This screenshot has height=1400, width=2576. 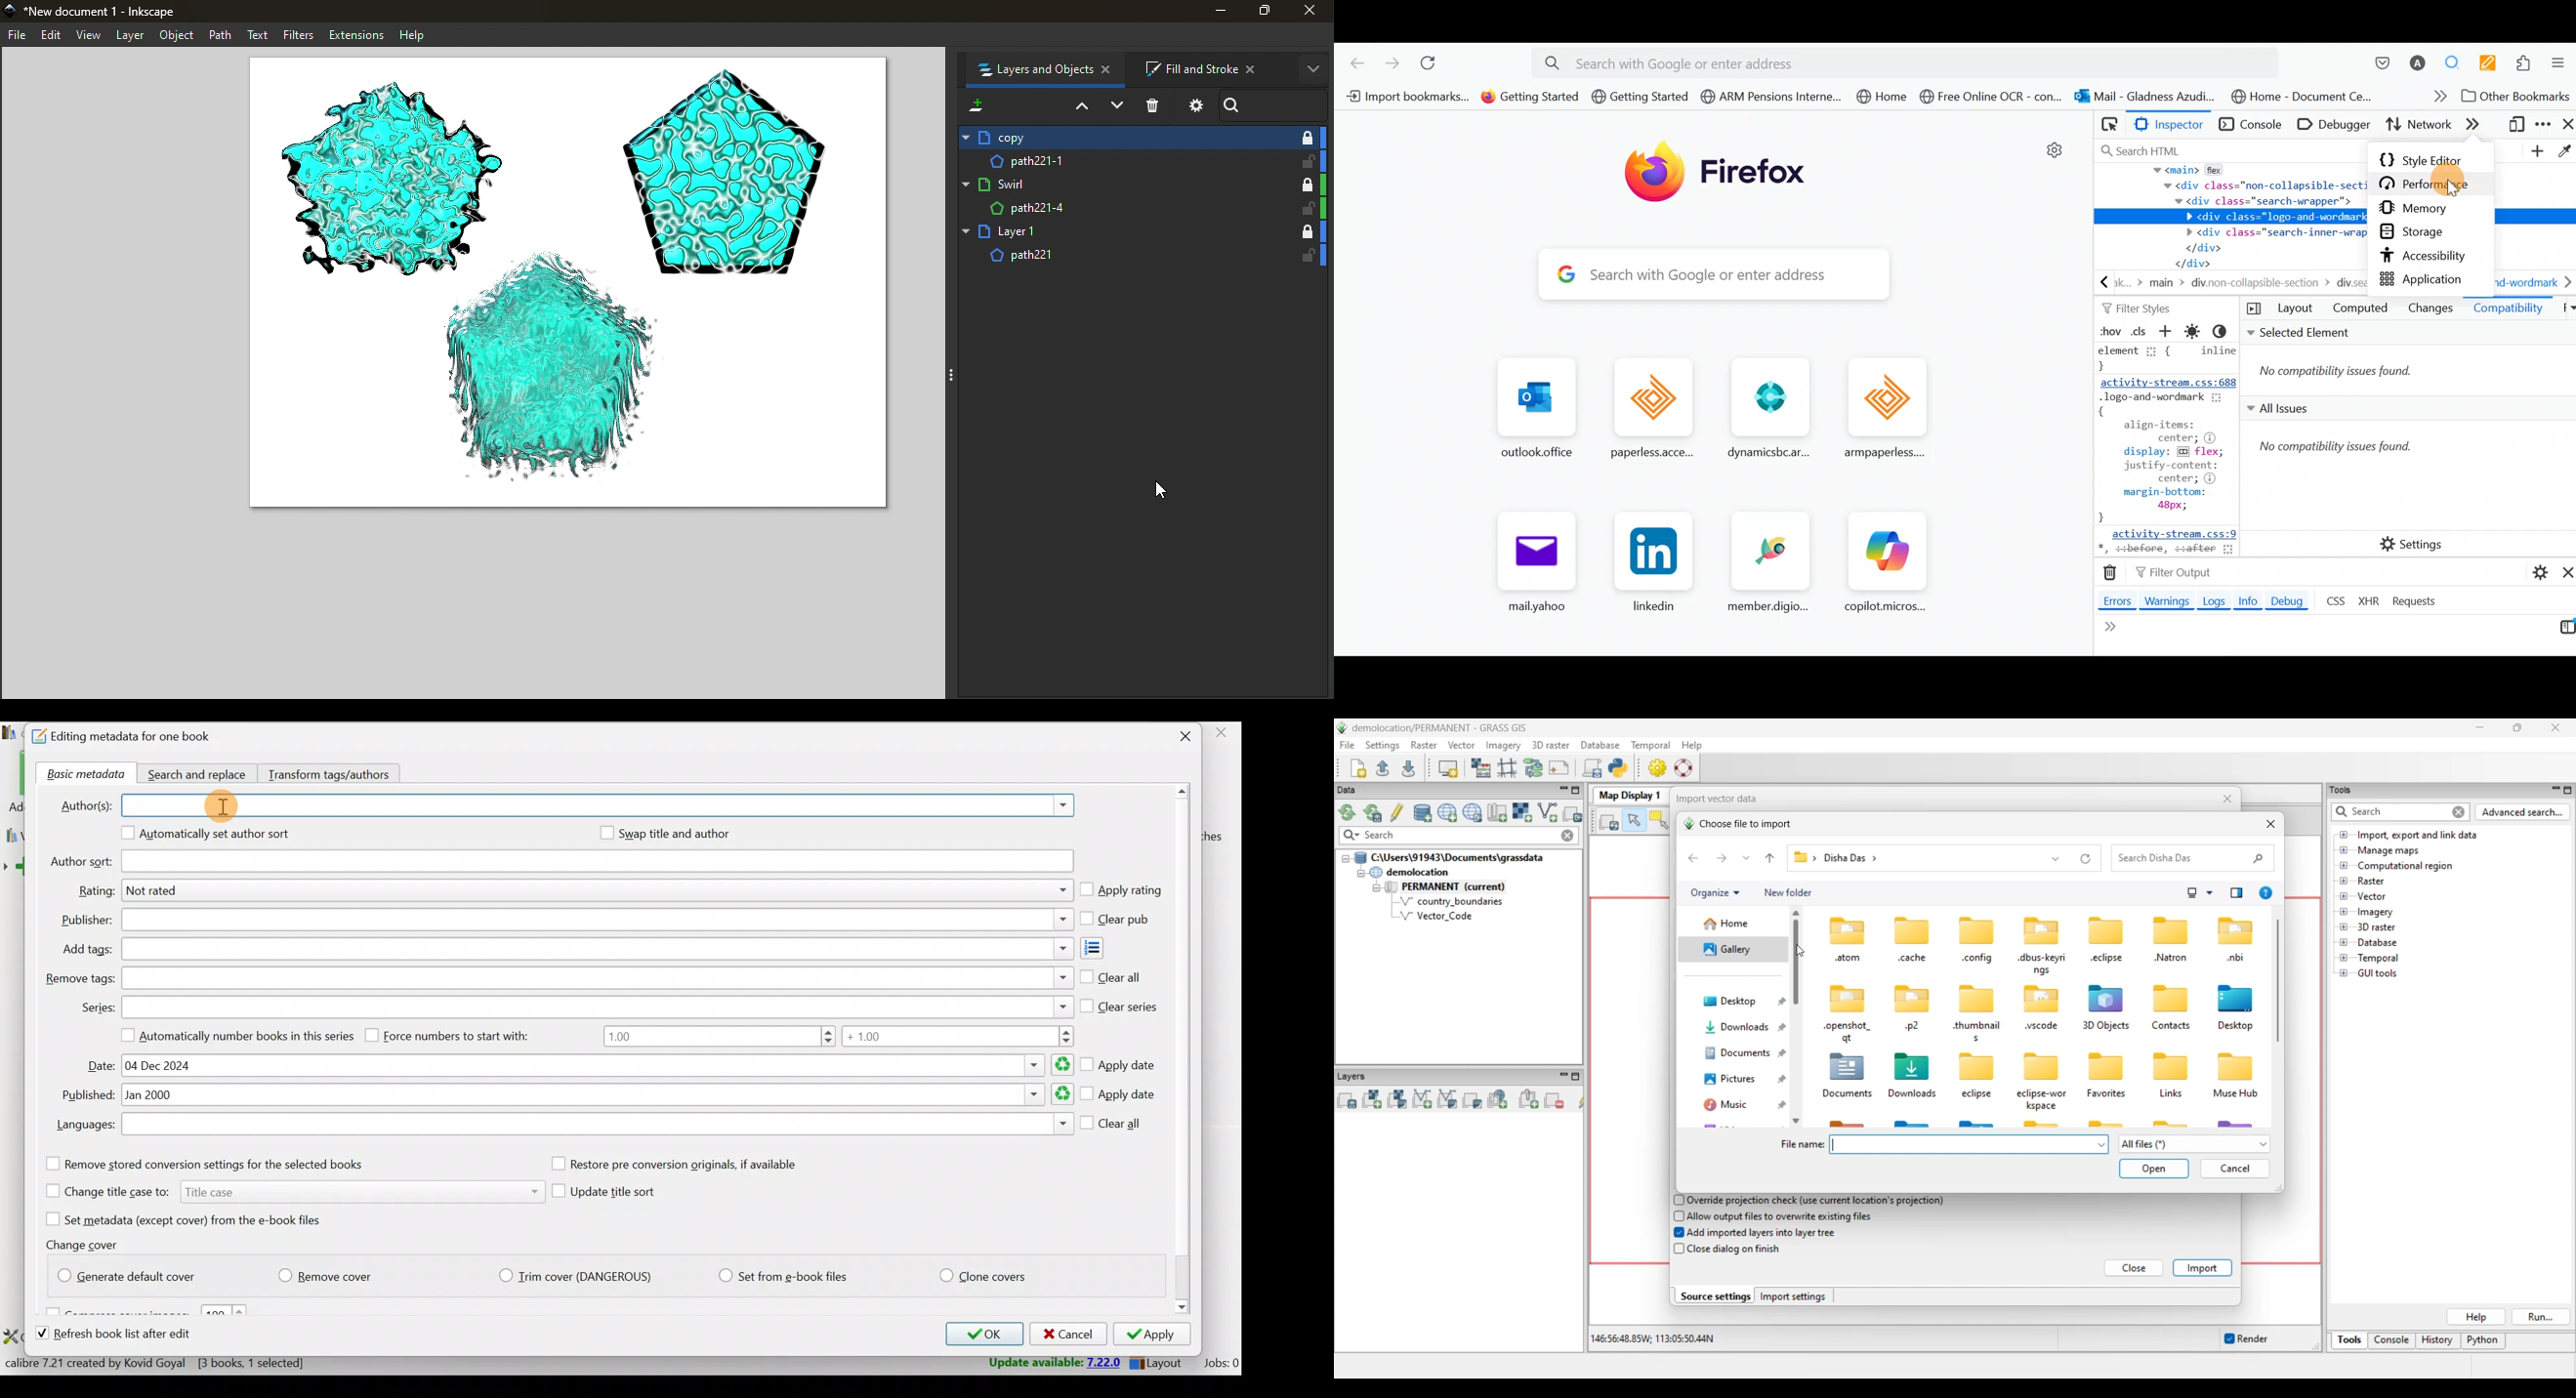 What do you see at coordinates (1262, 14) in the screenshot?
I see `Maximize` at bounding box center [1262, 14].